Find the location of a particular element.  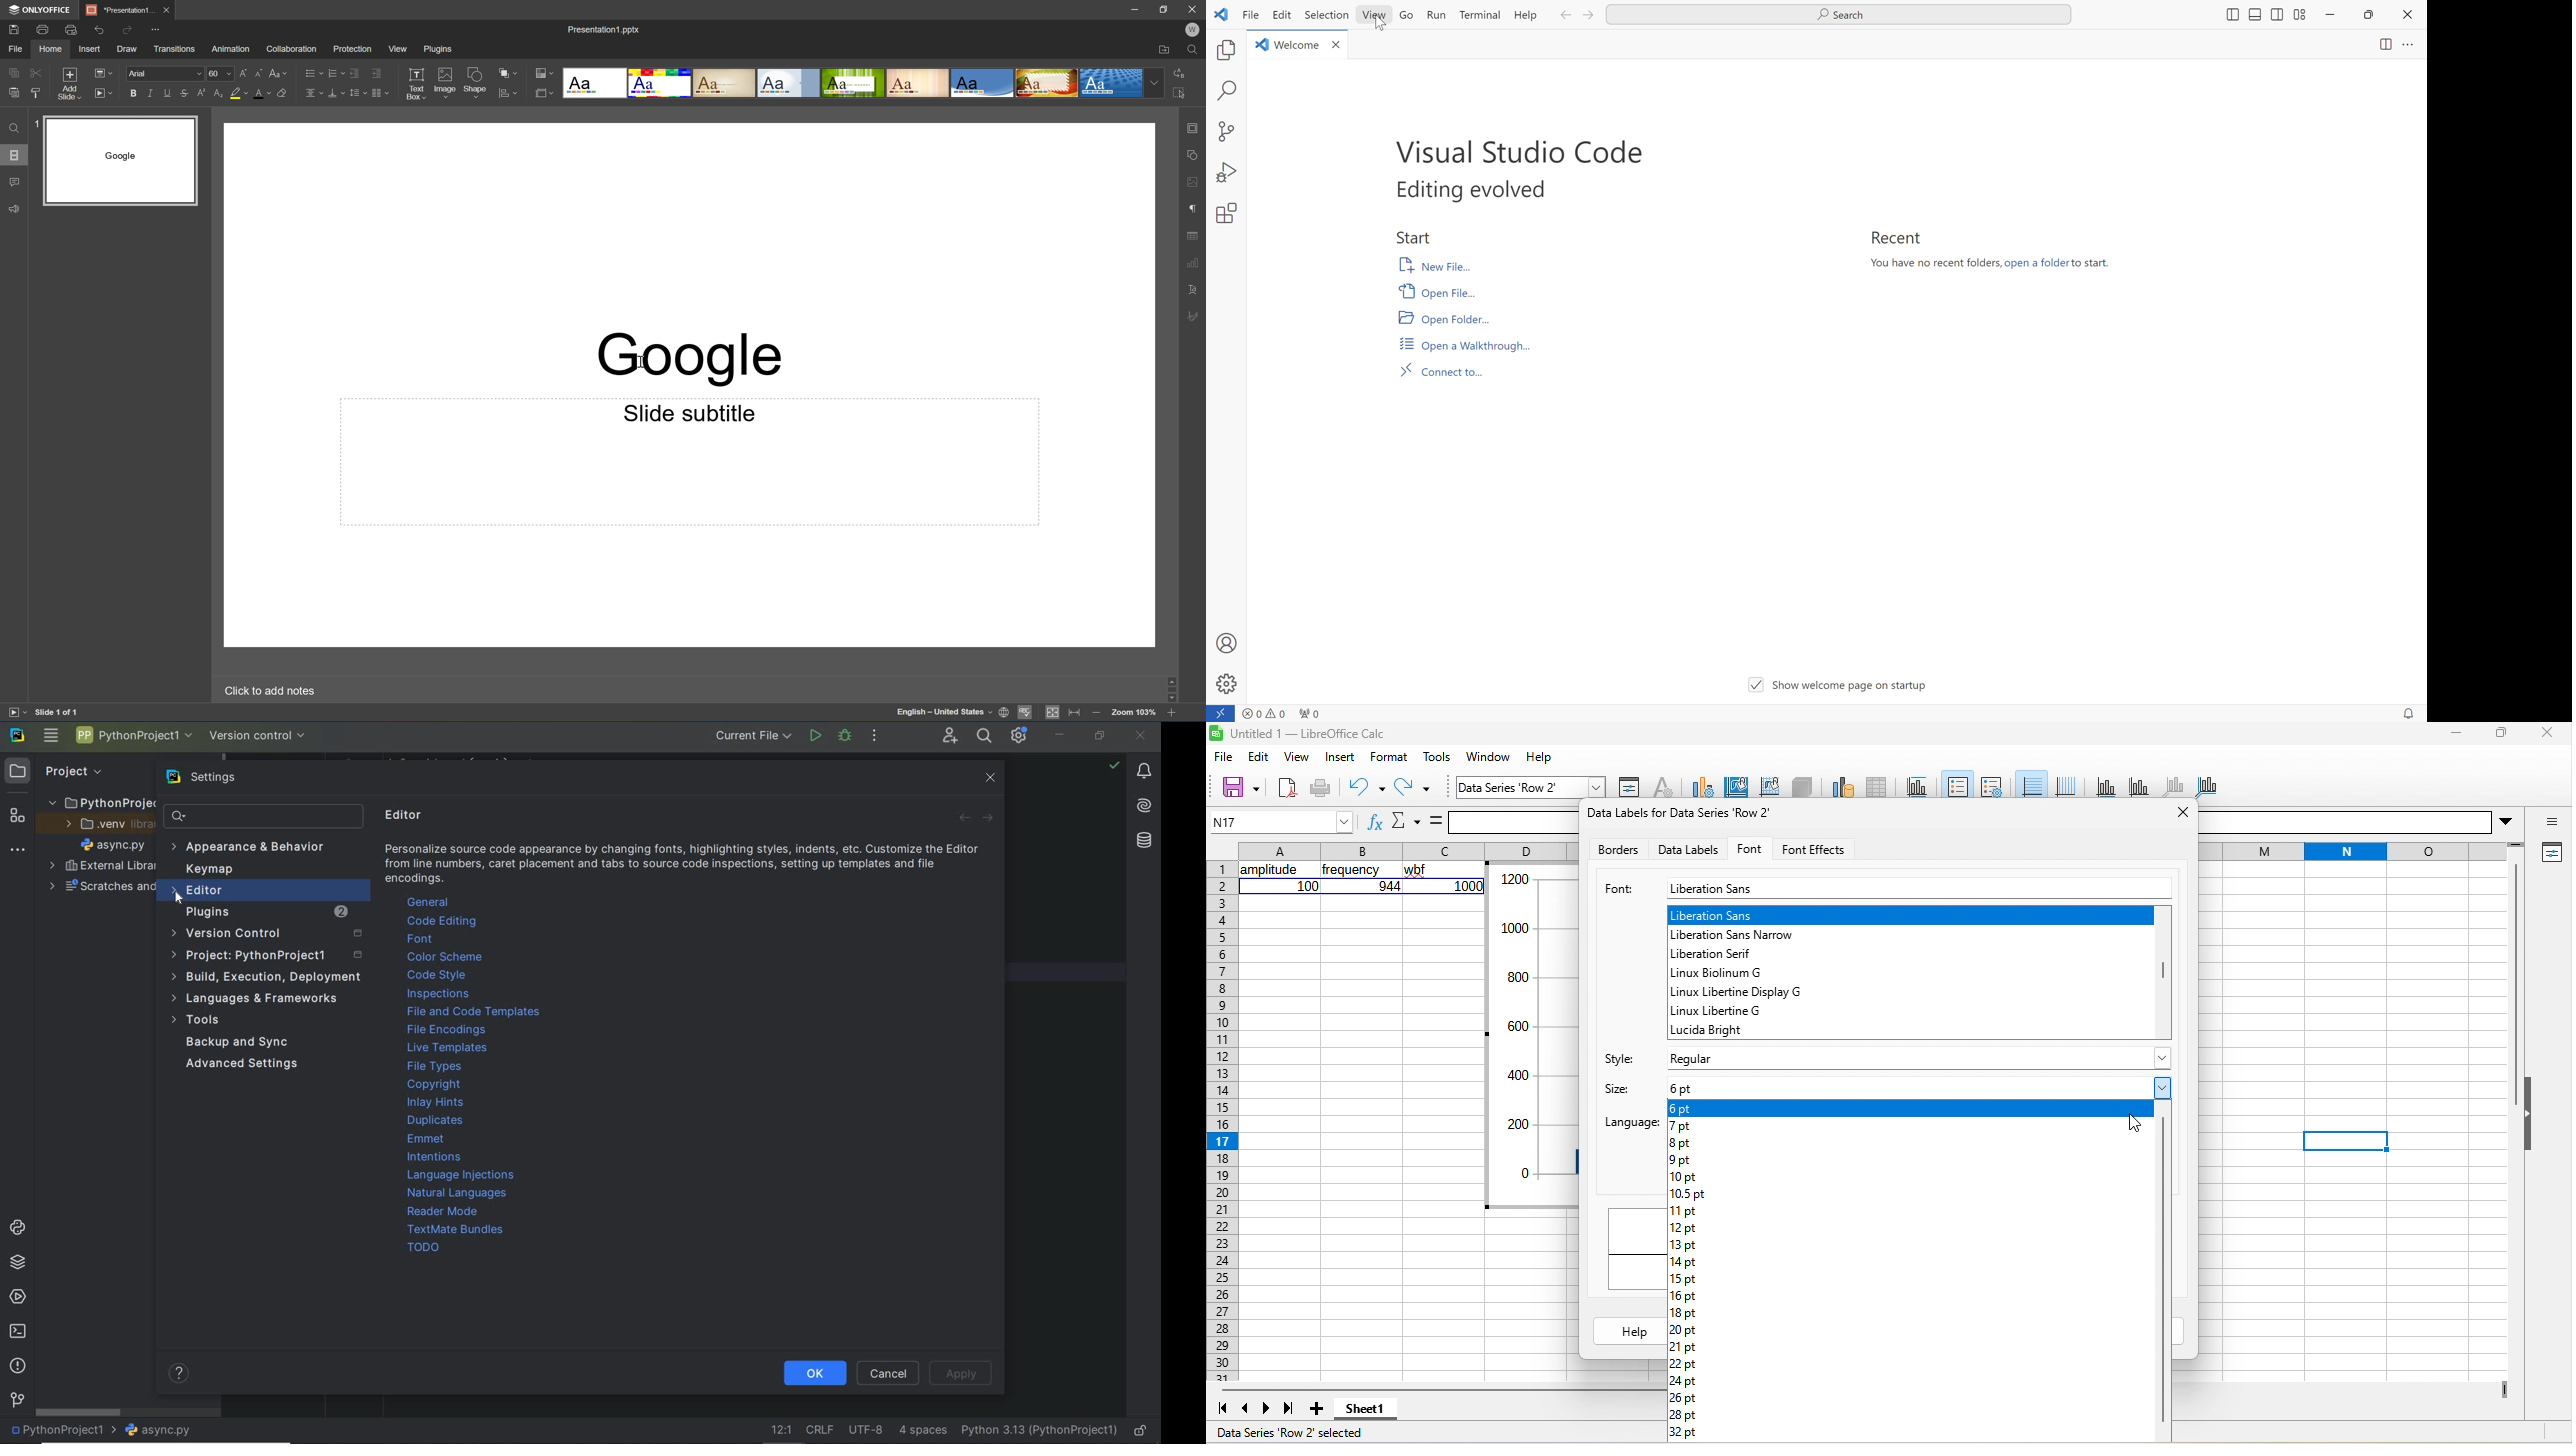

notifications is located at coordinates (1146, 773).